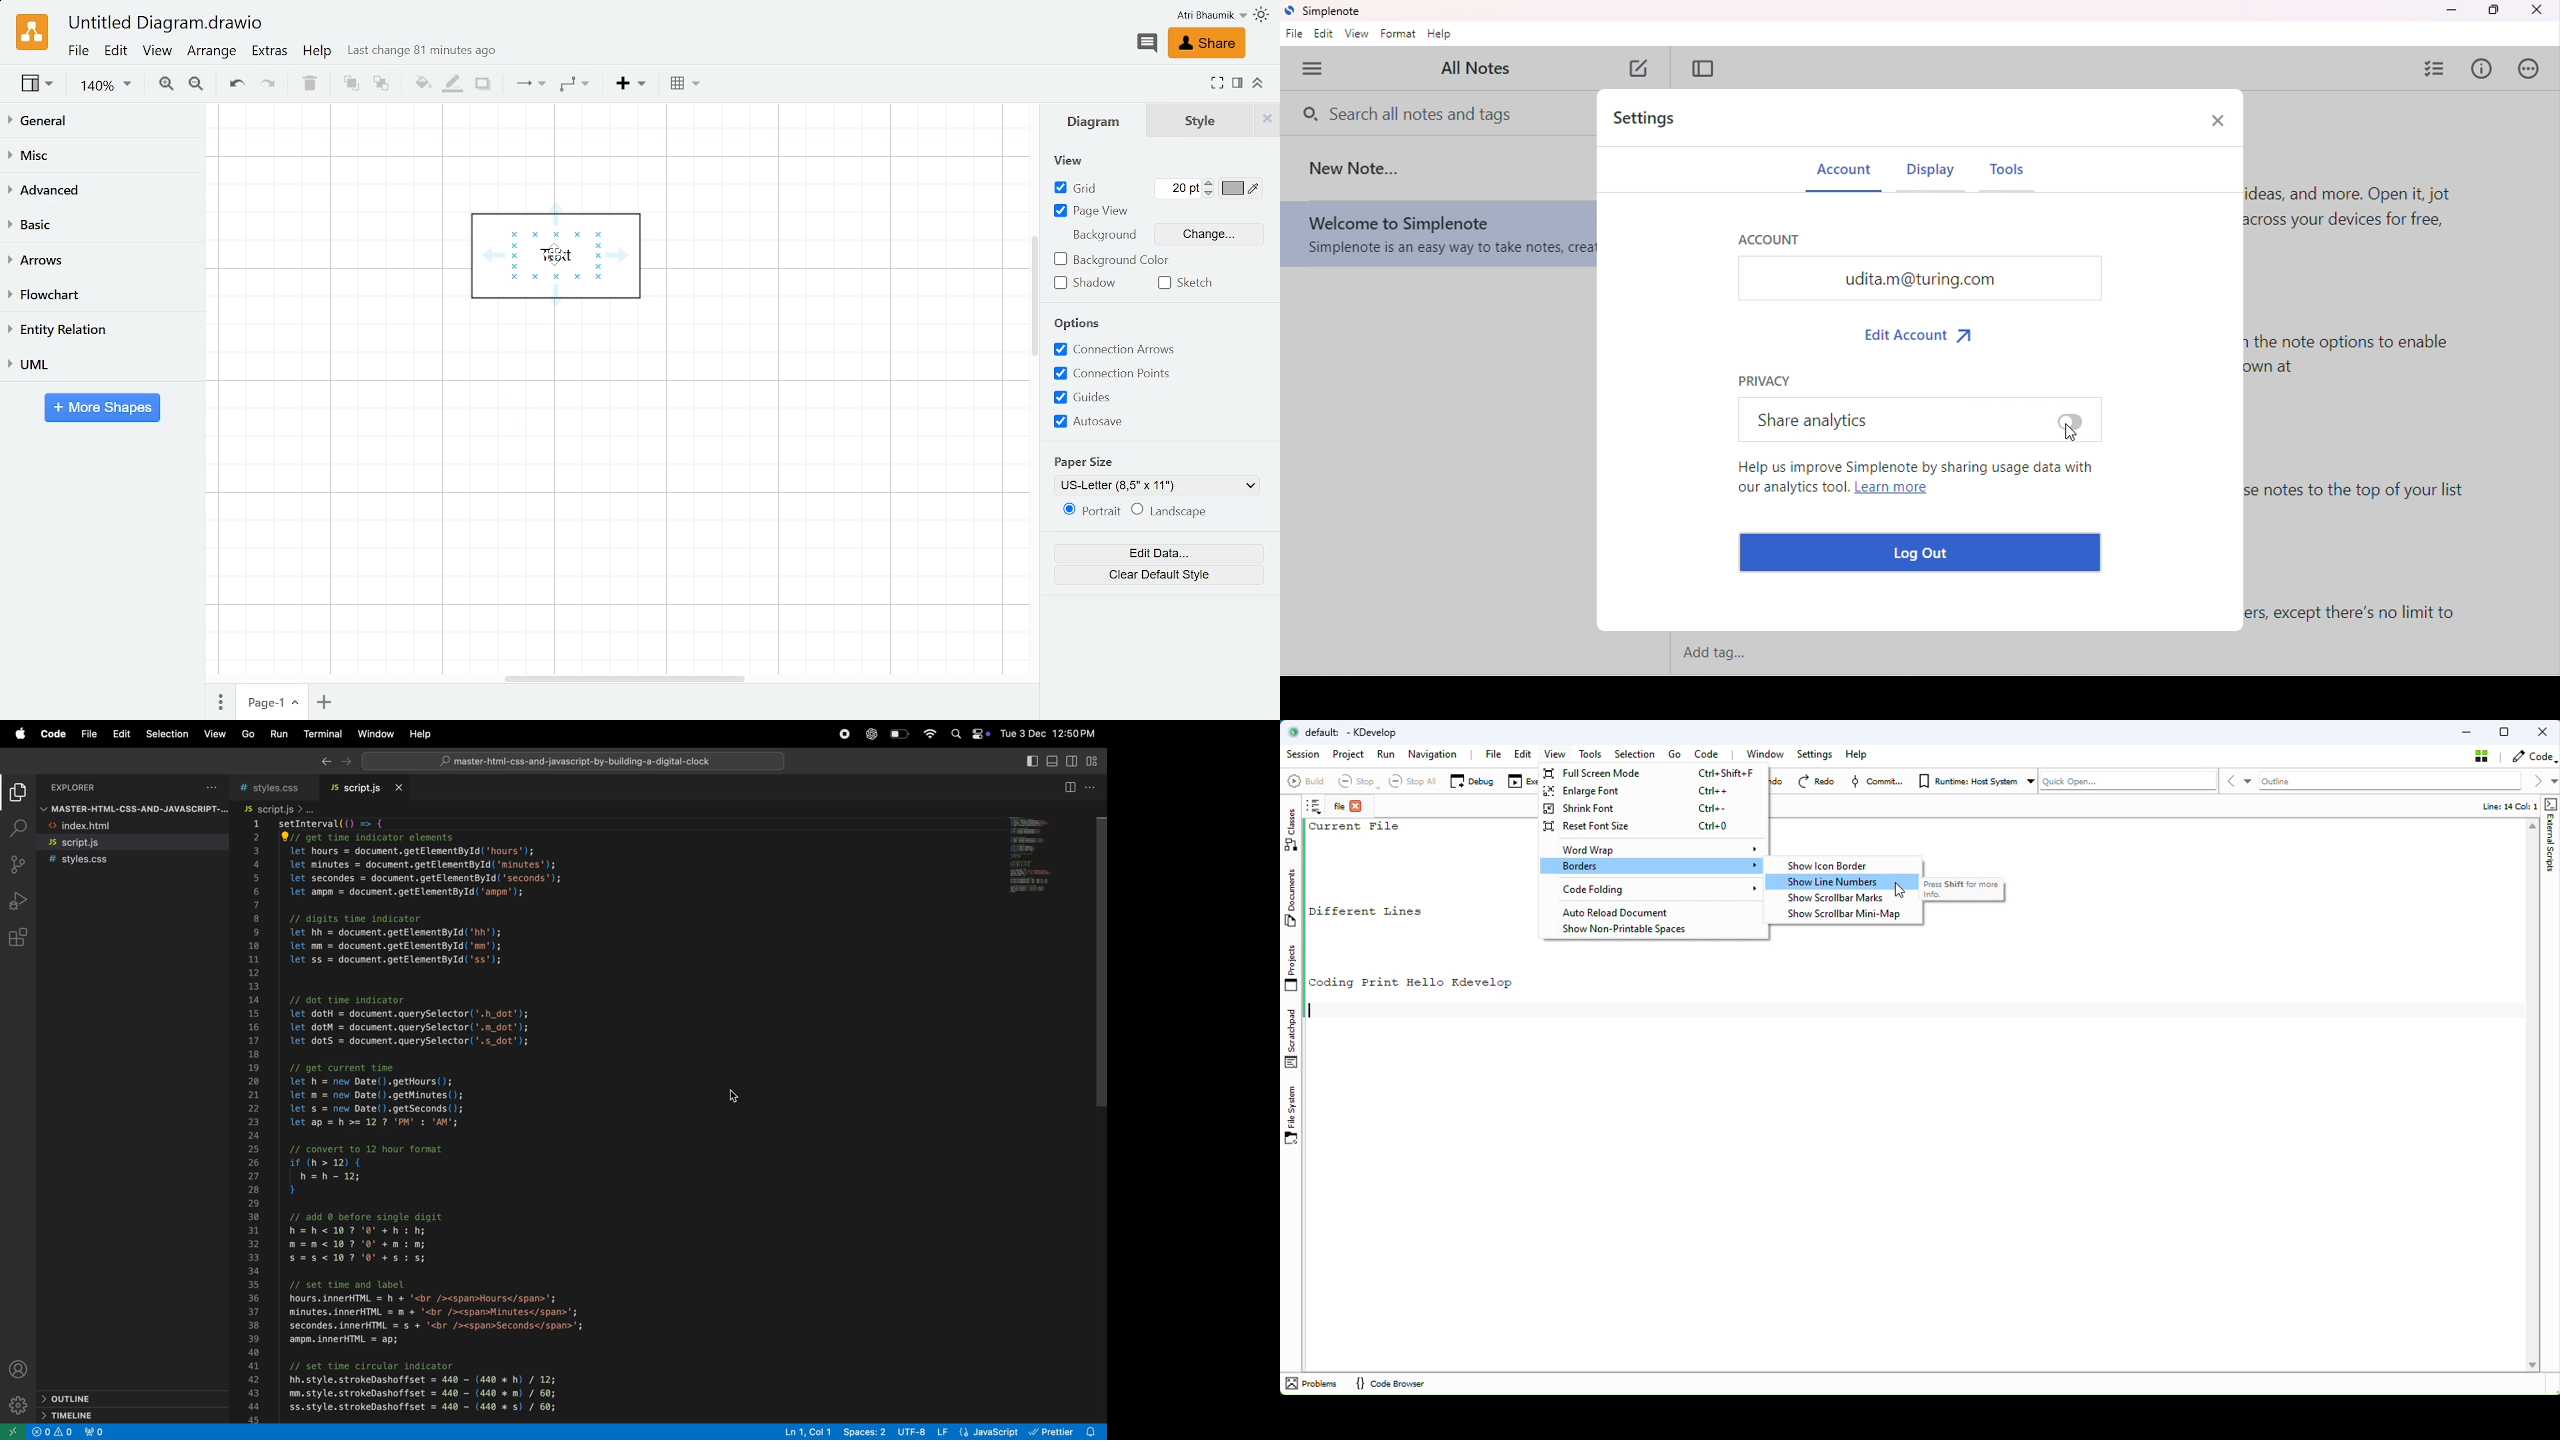 The width and height of the screenshot is (2576, 1456). I want to click on time line, so click(115, 1415).